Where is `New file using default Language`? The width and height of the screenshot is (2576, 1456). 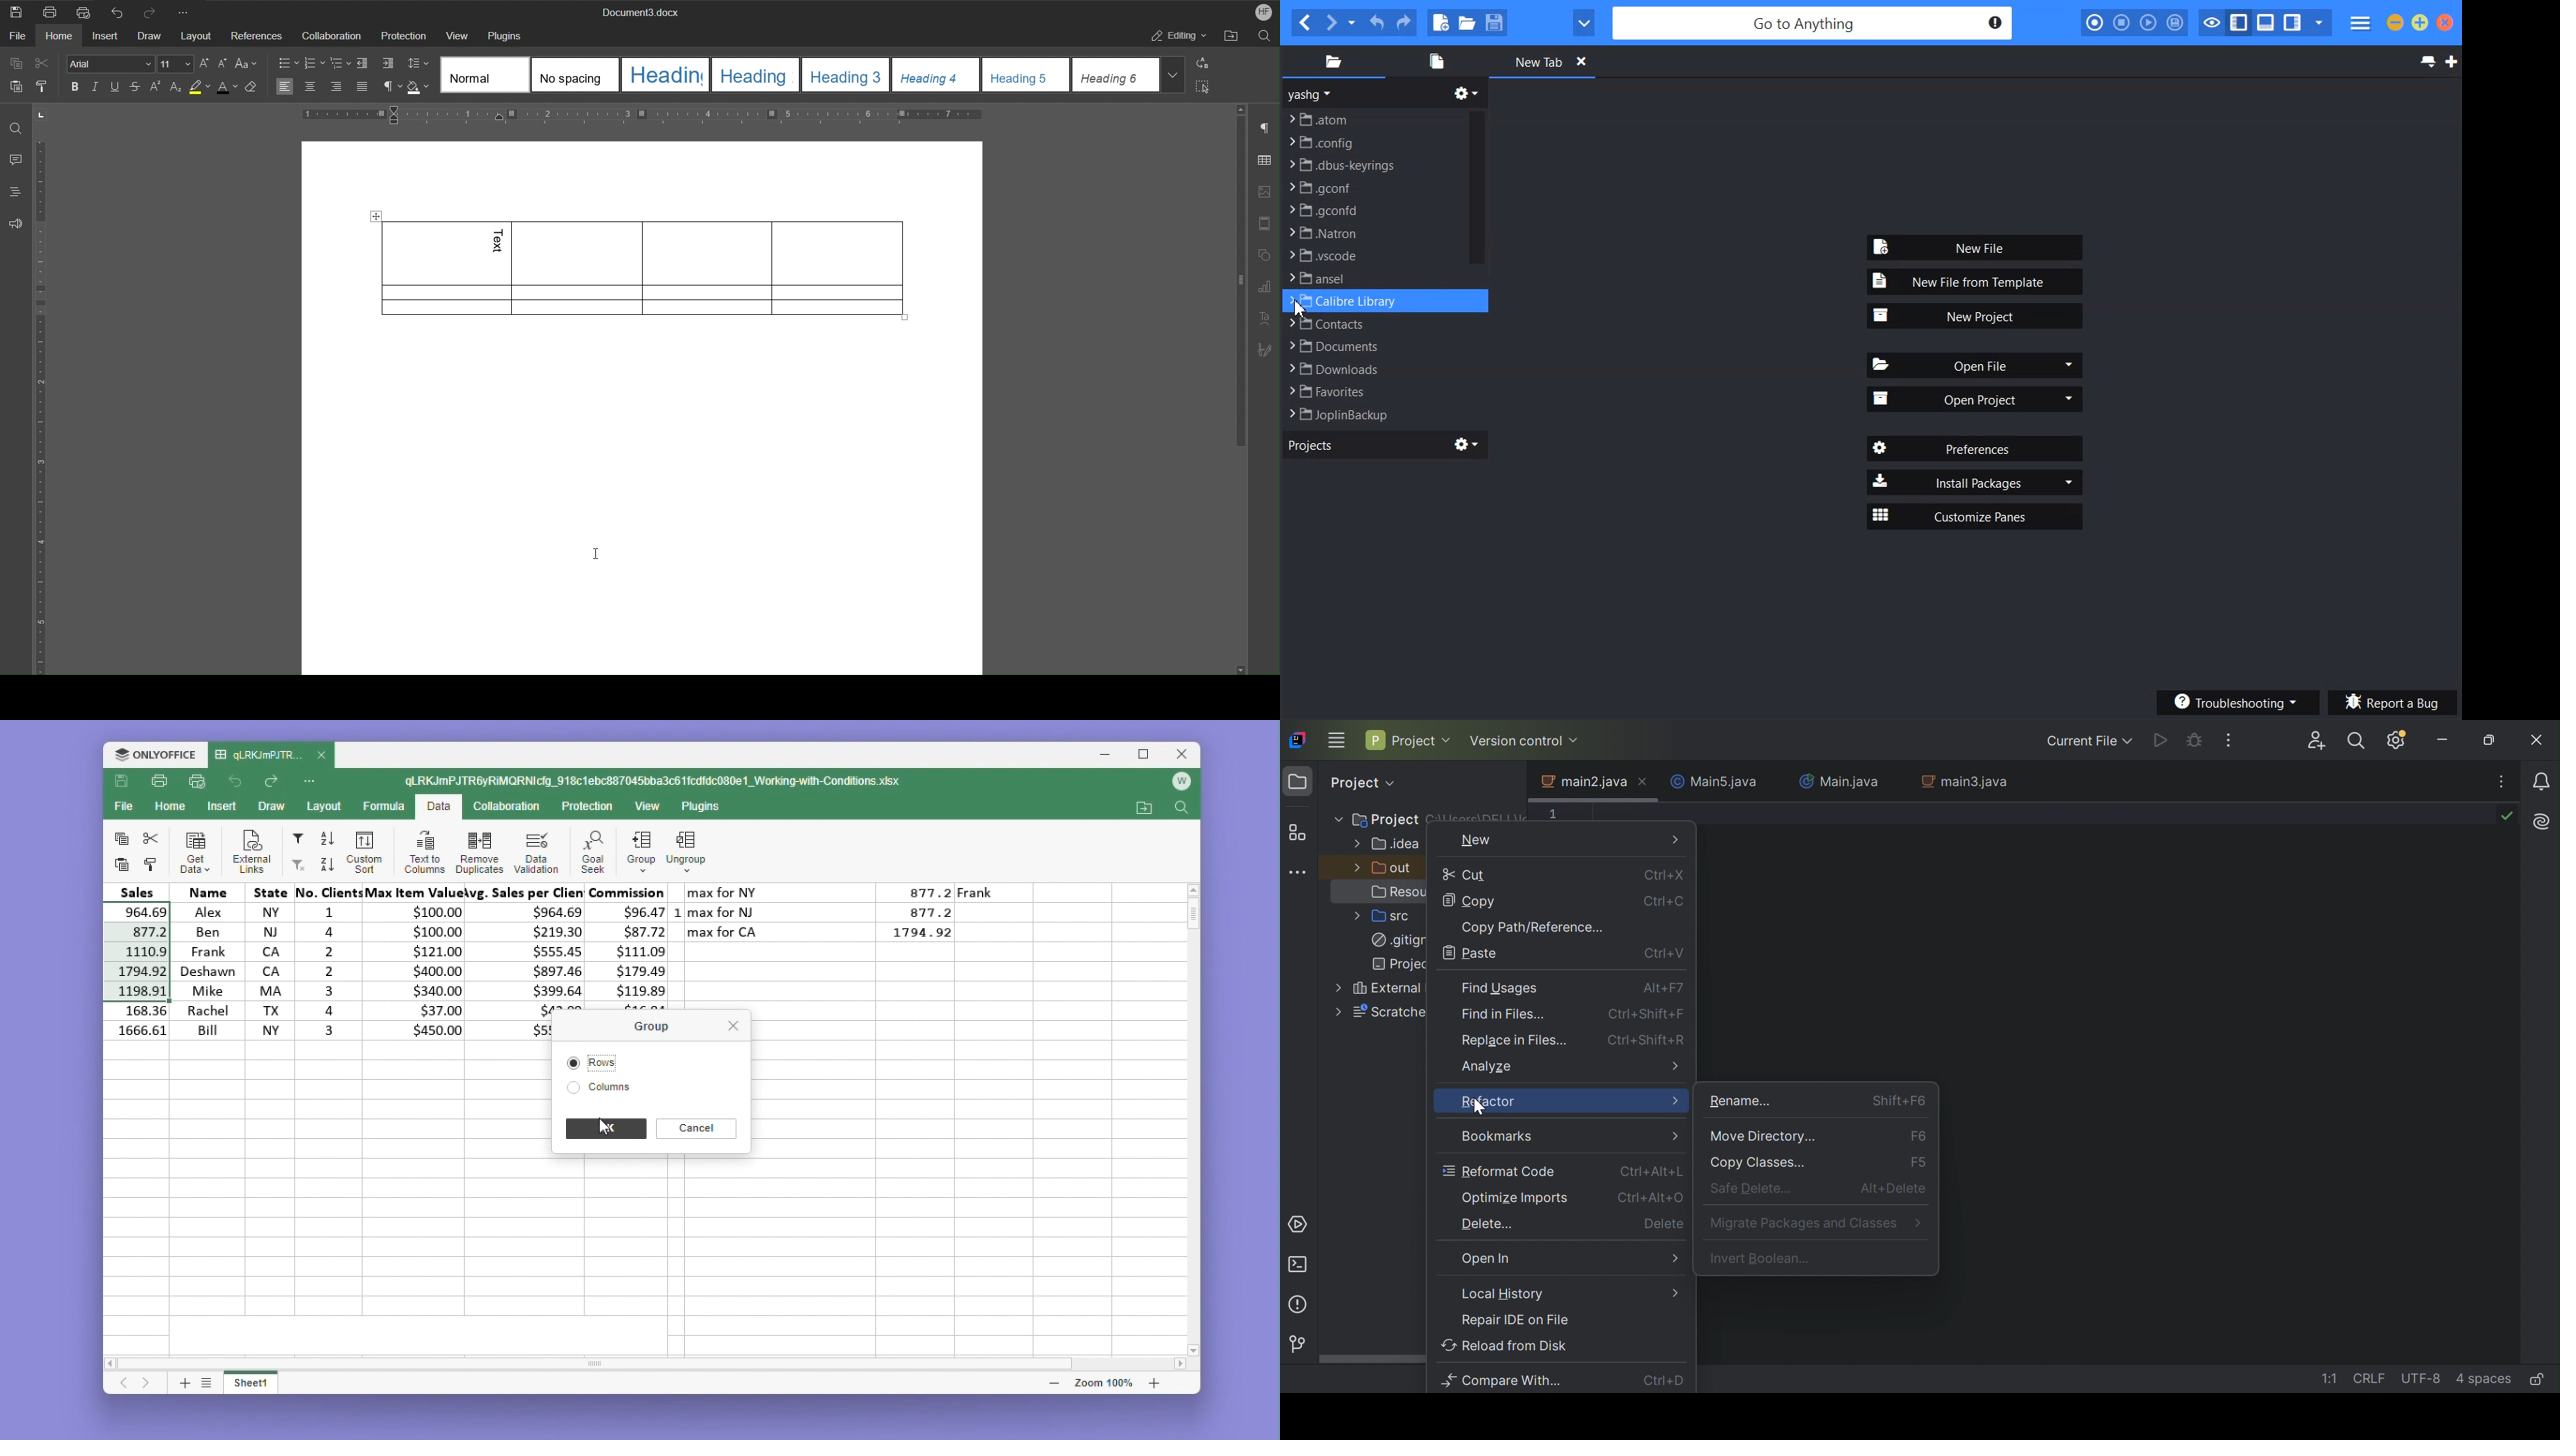
New file using default Language is located at coordinates (1441, 23).